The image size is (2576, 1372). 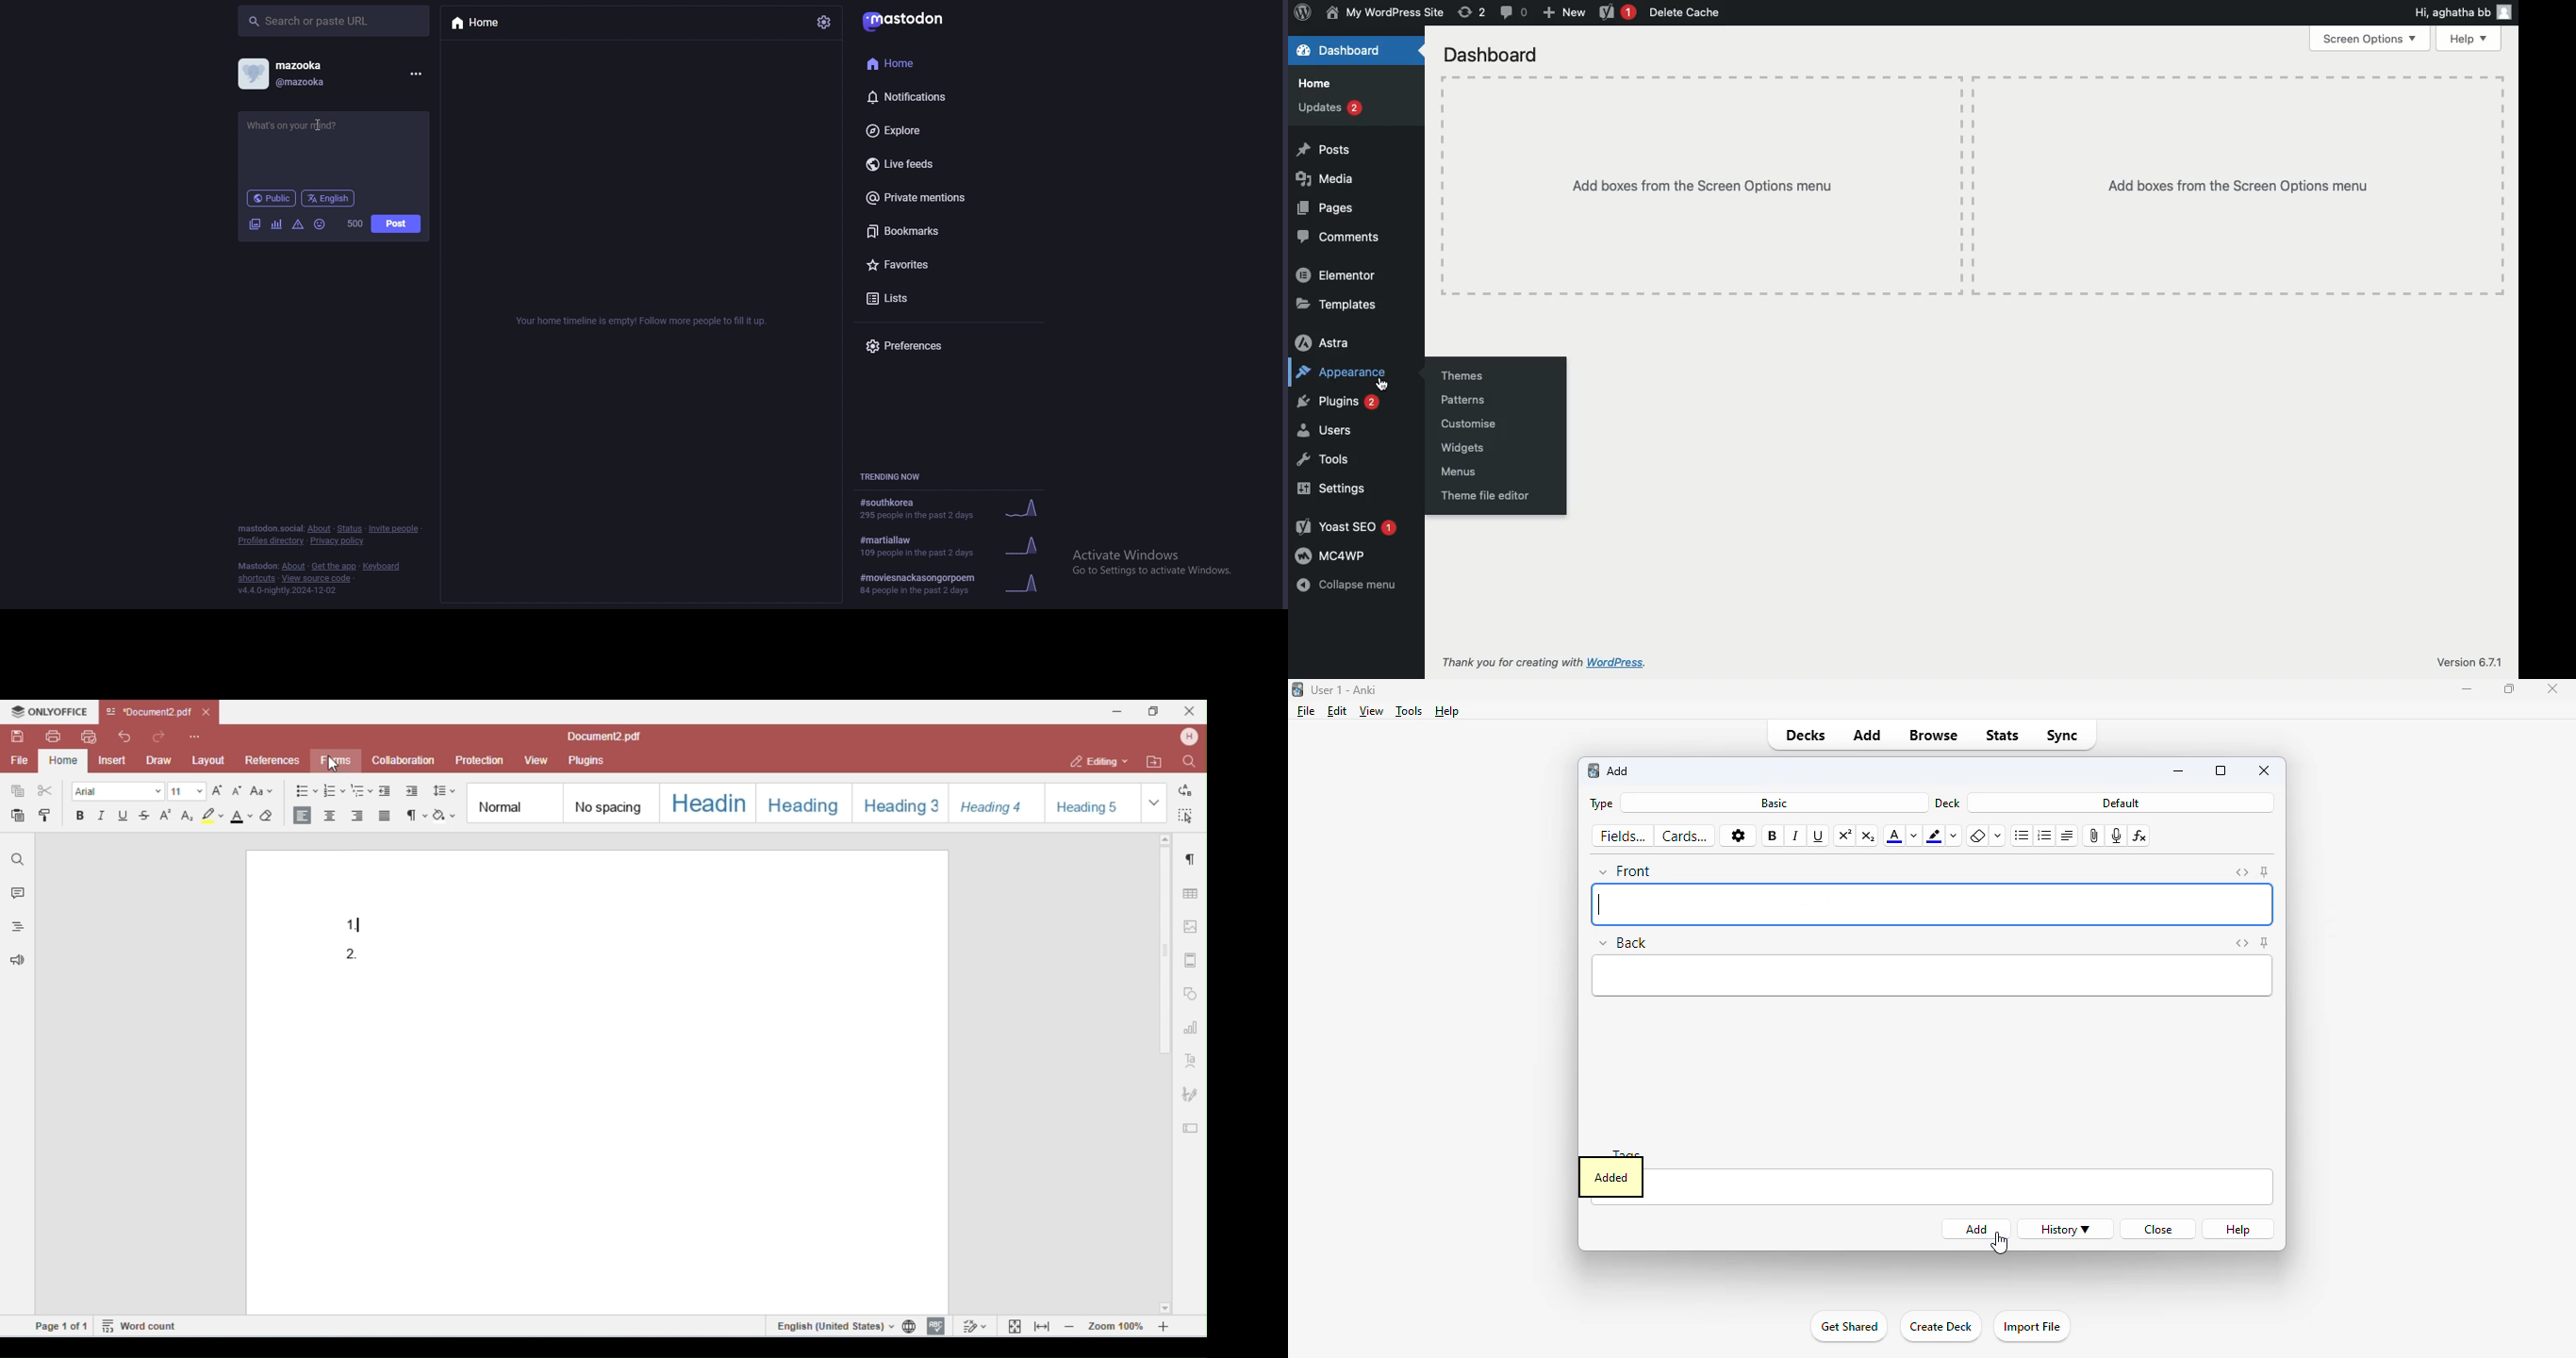 I want to click on subscript, so click(x=1869, y=836).